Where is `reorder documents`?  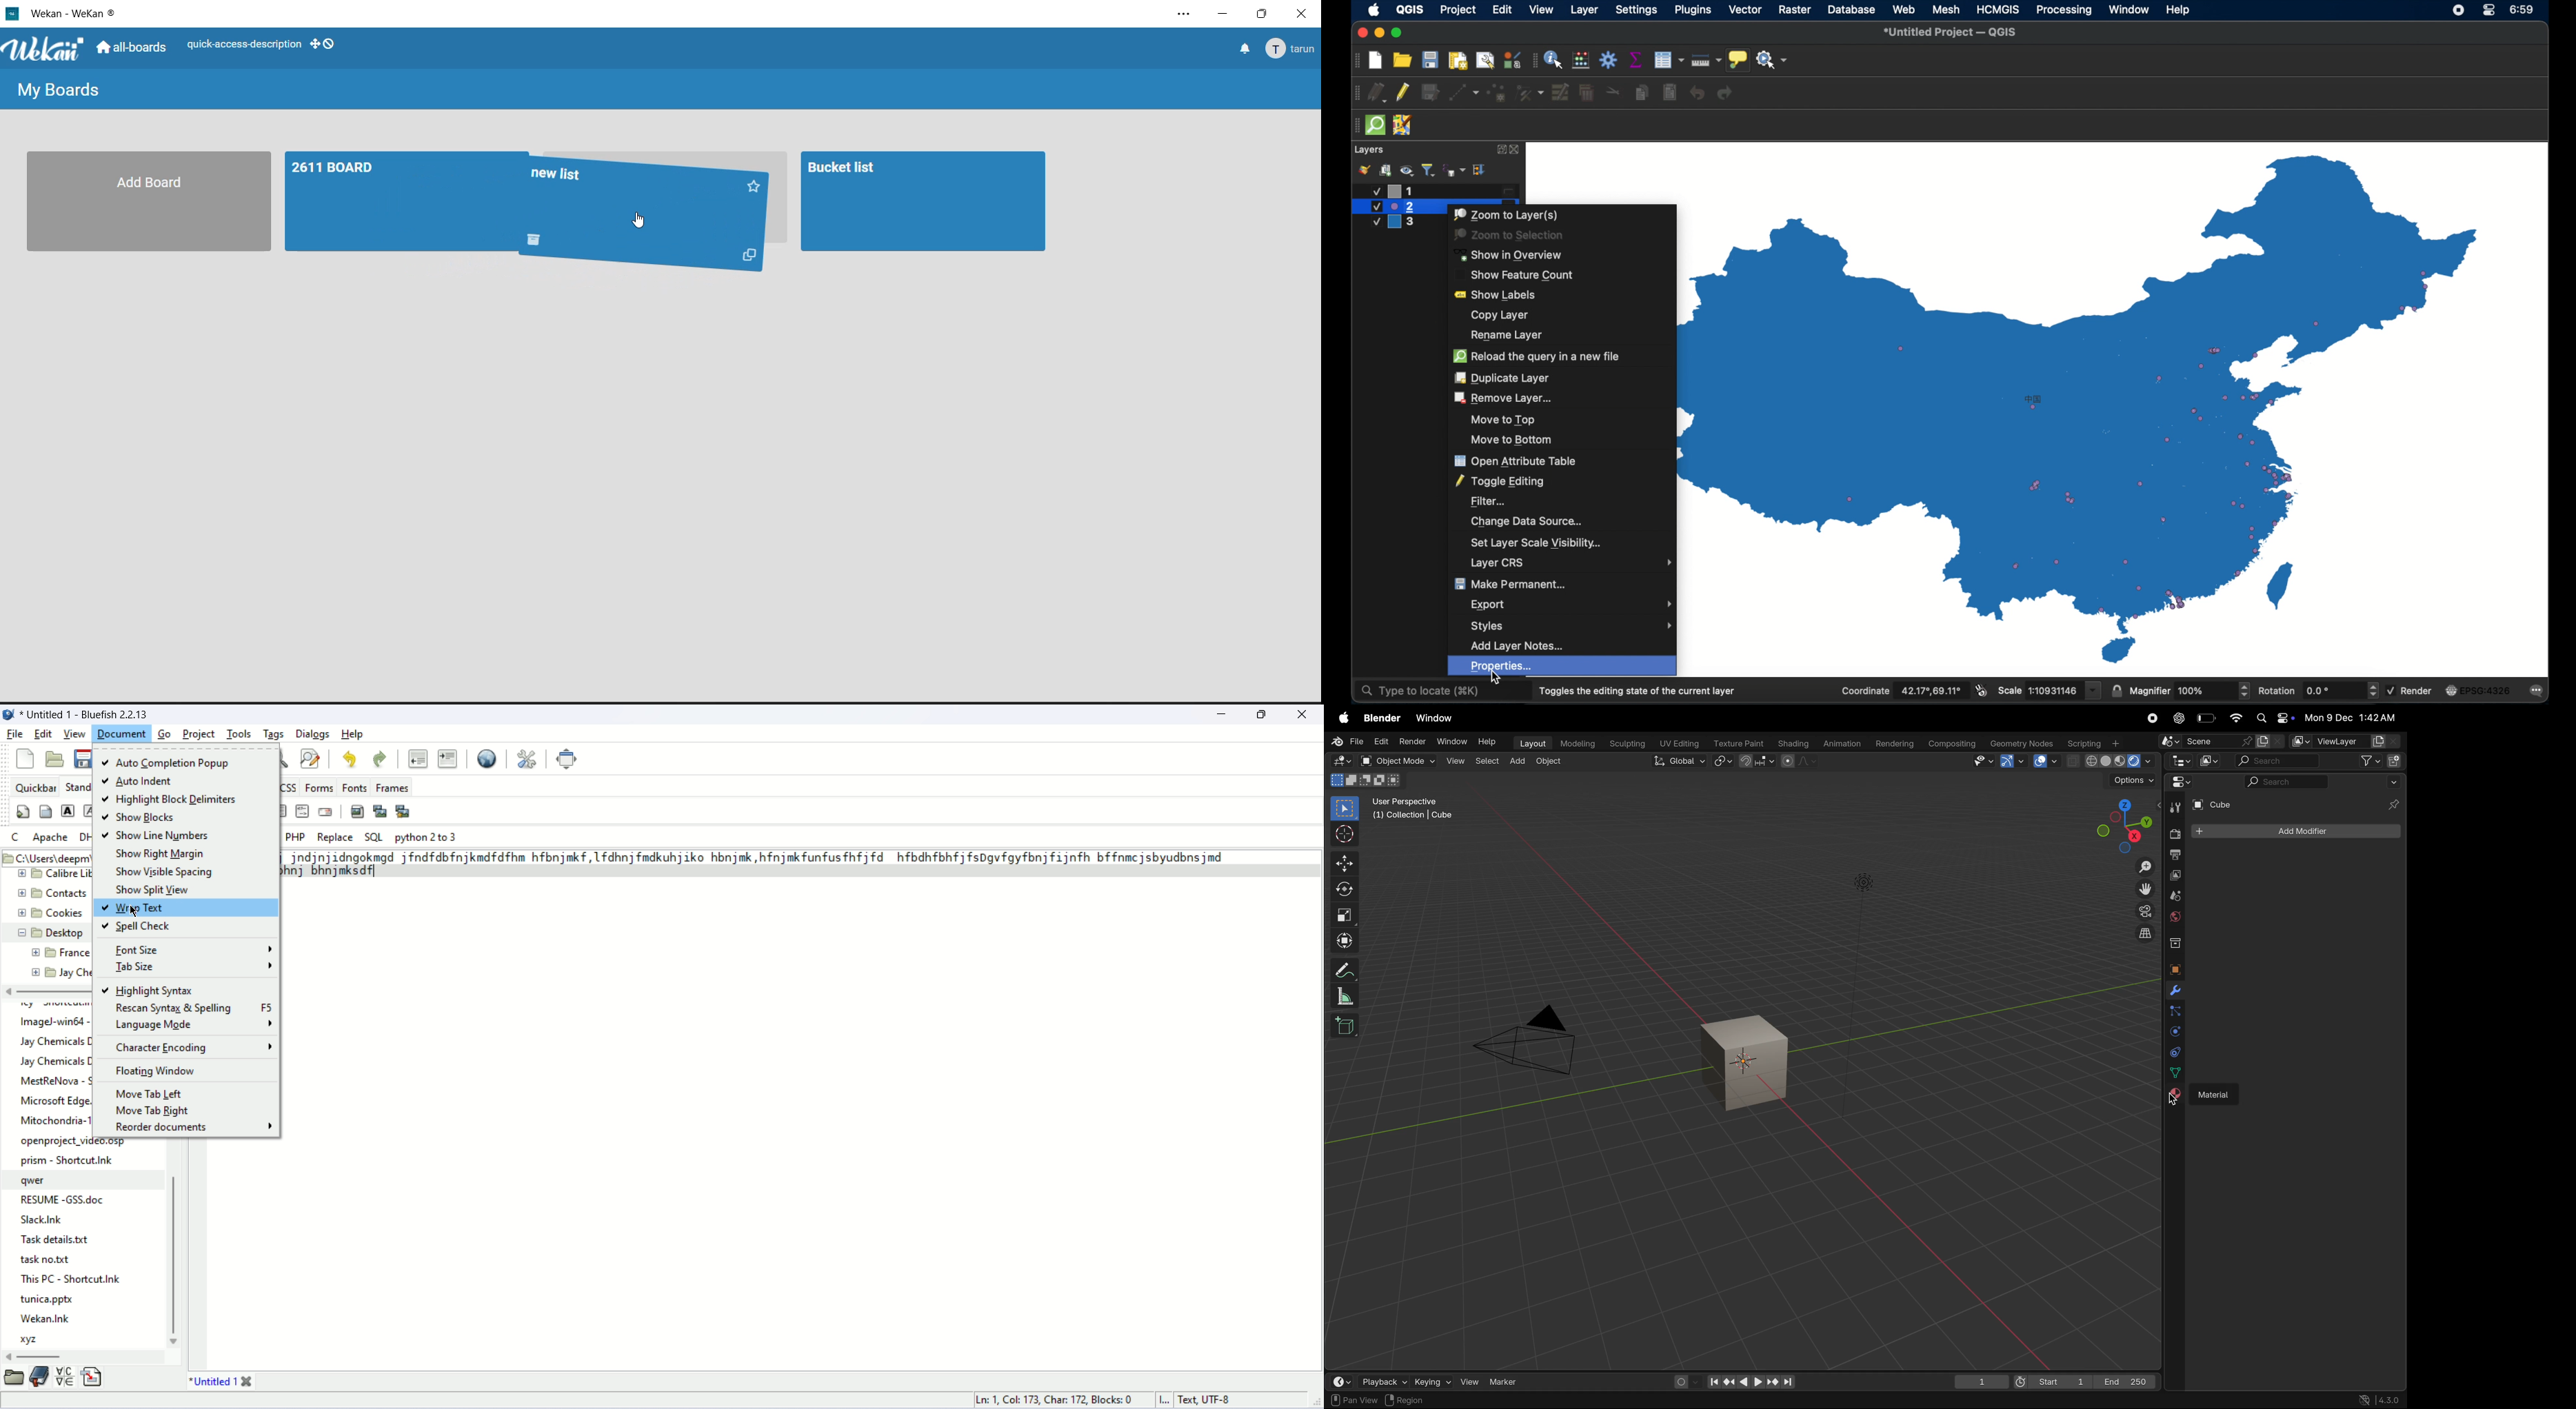
reorder documents is located at coordinates (194, 1126).